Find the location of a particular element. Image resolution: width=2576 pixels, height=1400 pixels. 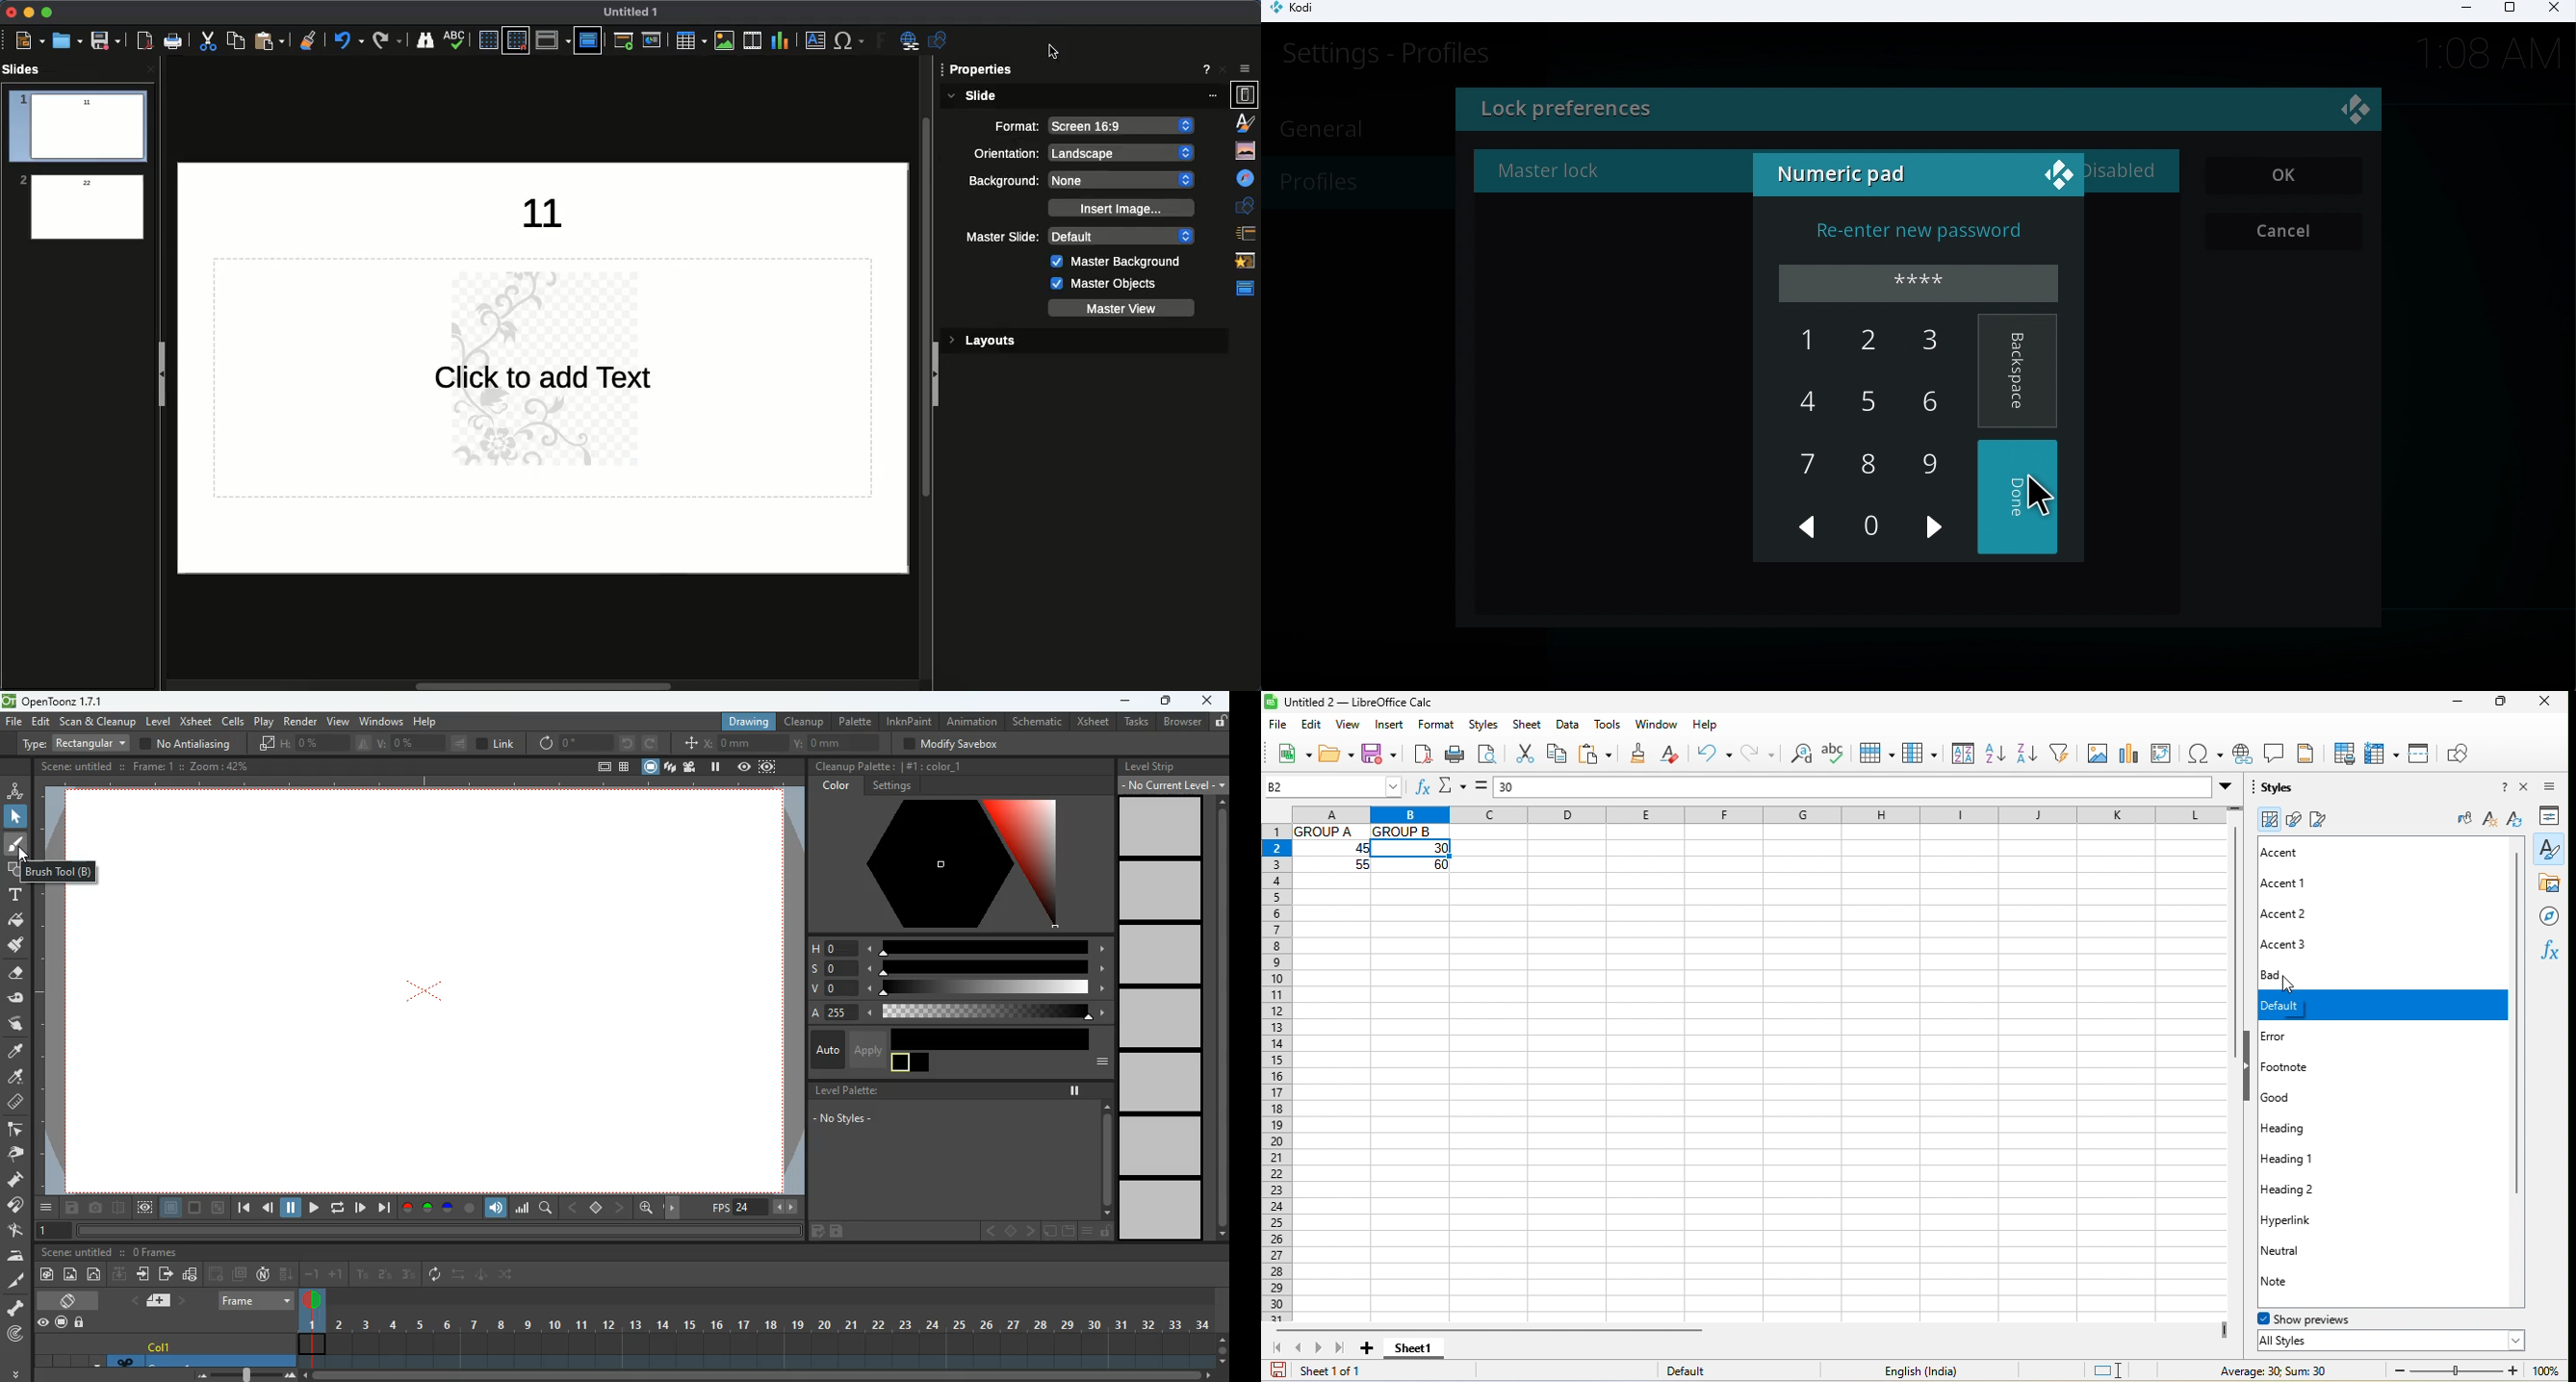

vertical scroll bar is located at coordinates (2233, 949).